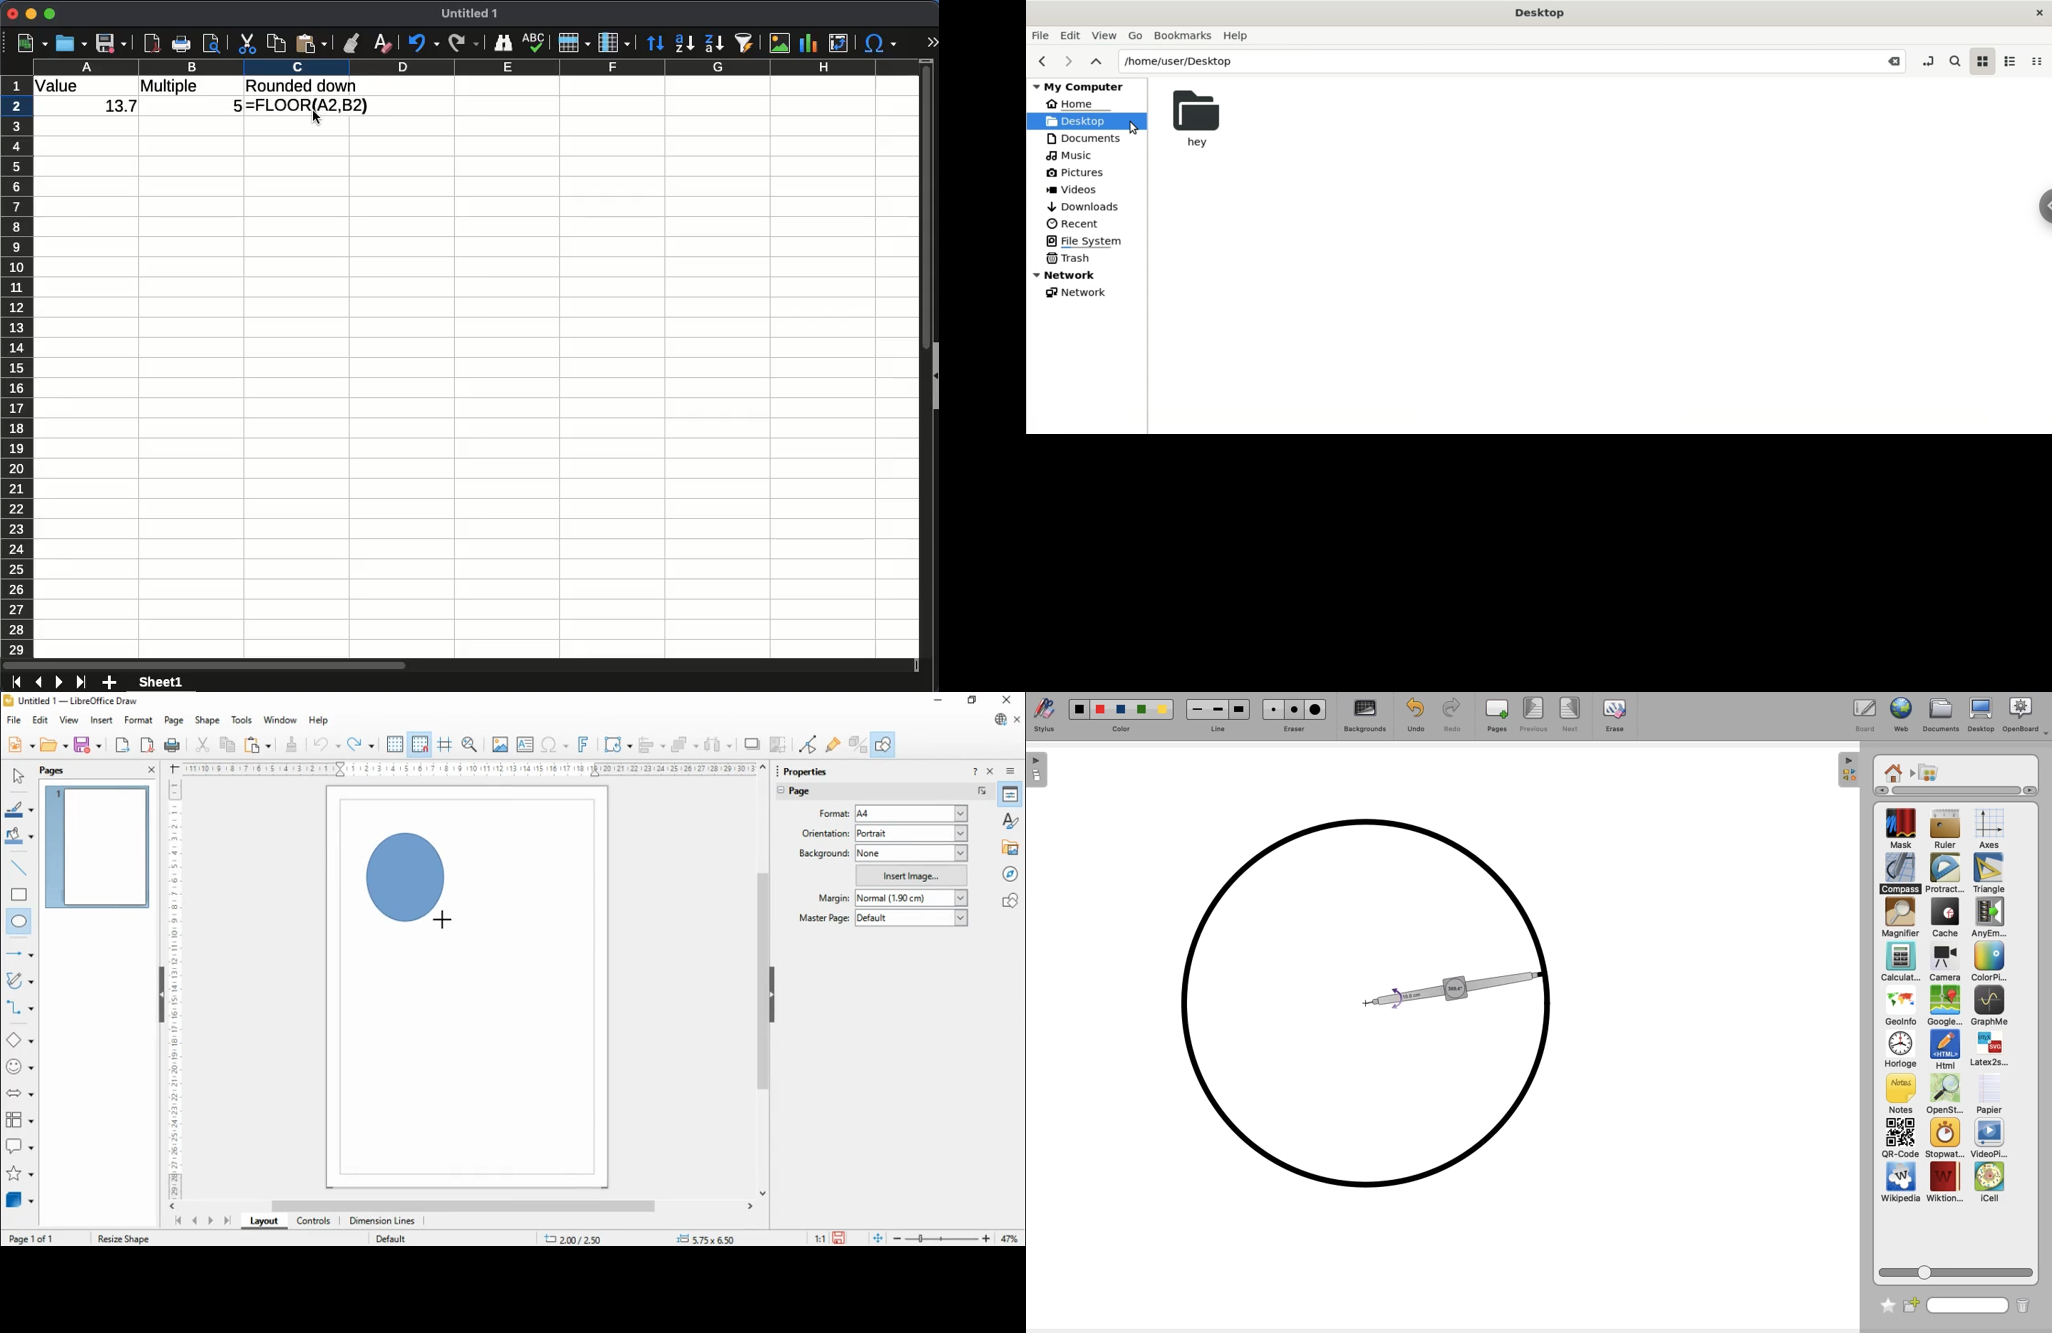 The width and height of the screenshot is (2072, 1344). Describe the element at coordinates (918, 366) in the screenshot. I see `scroll` at that location.